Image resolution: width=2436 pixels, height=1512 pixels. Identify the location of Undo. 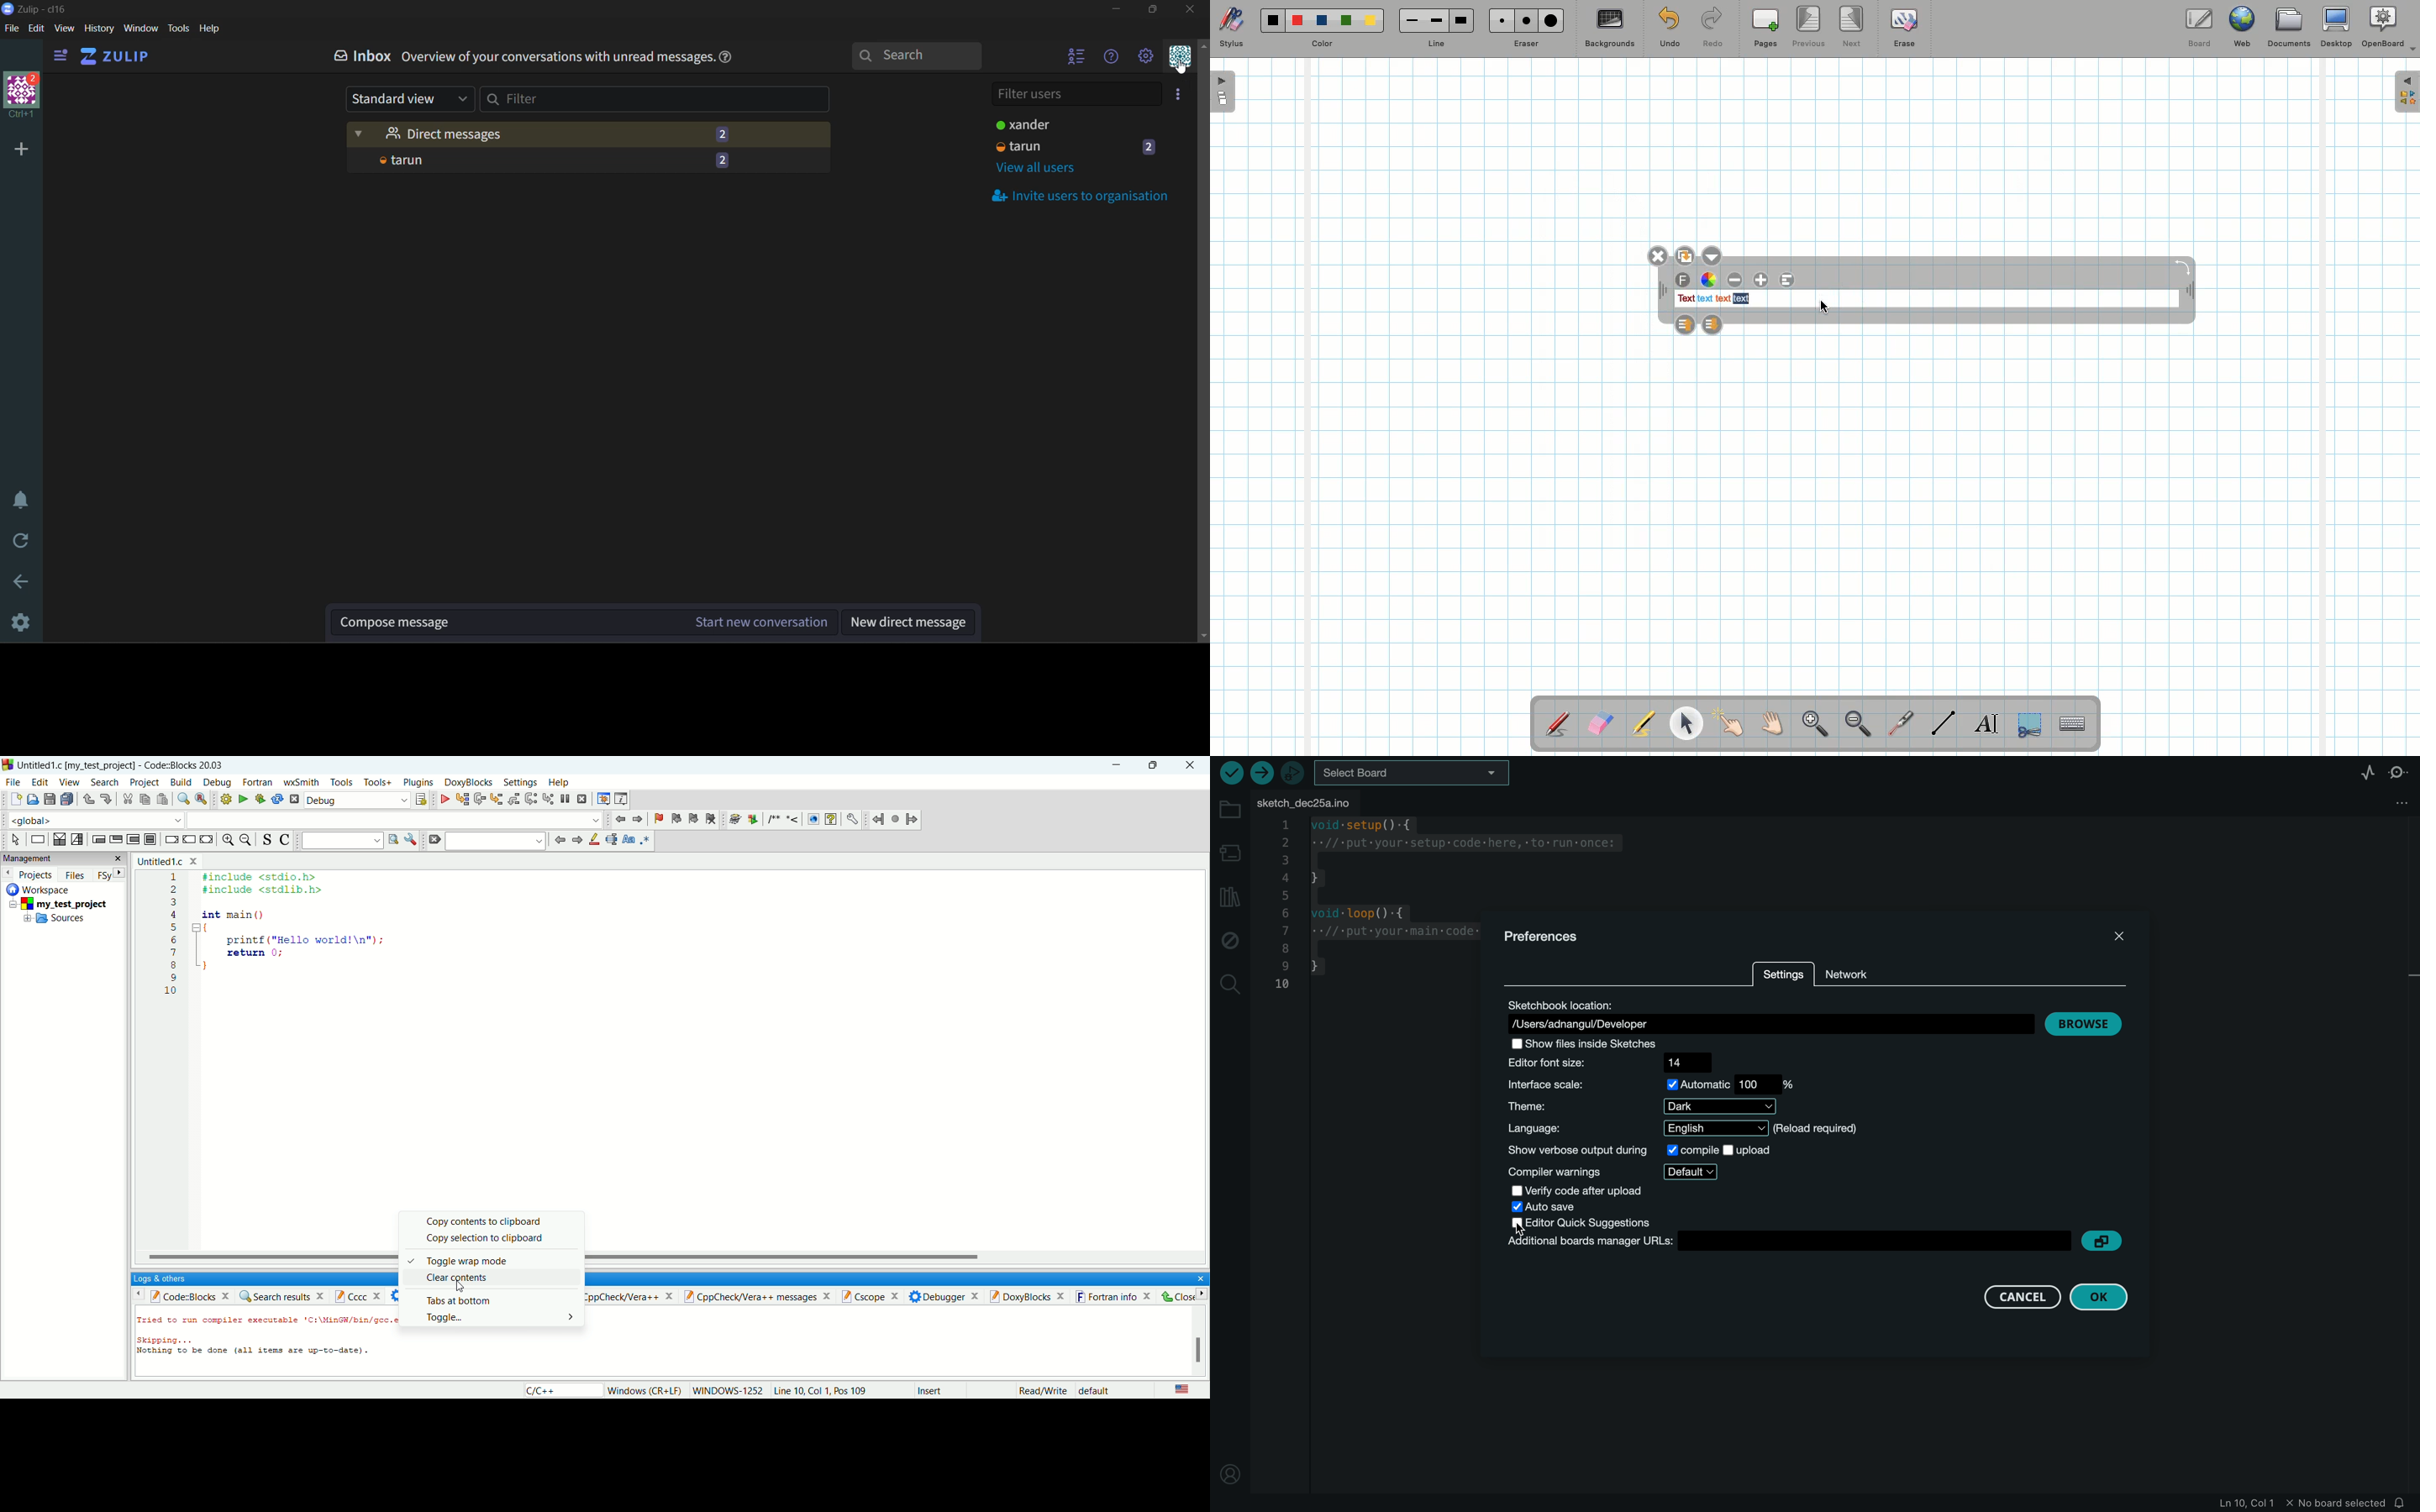
(1669, 30).